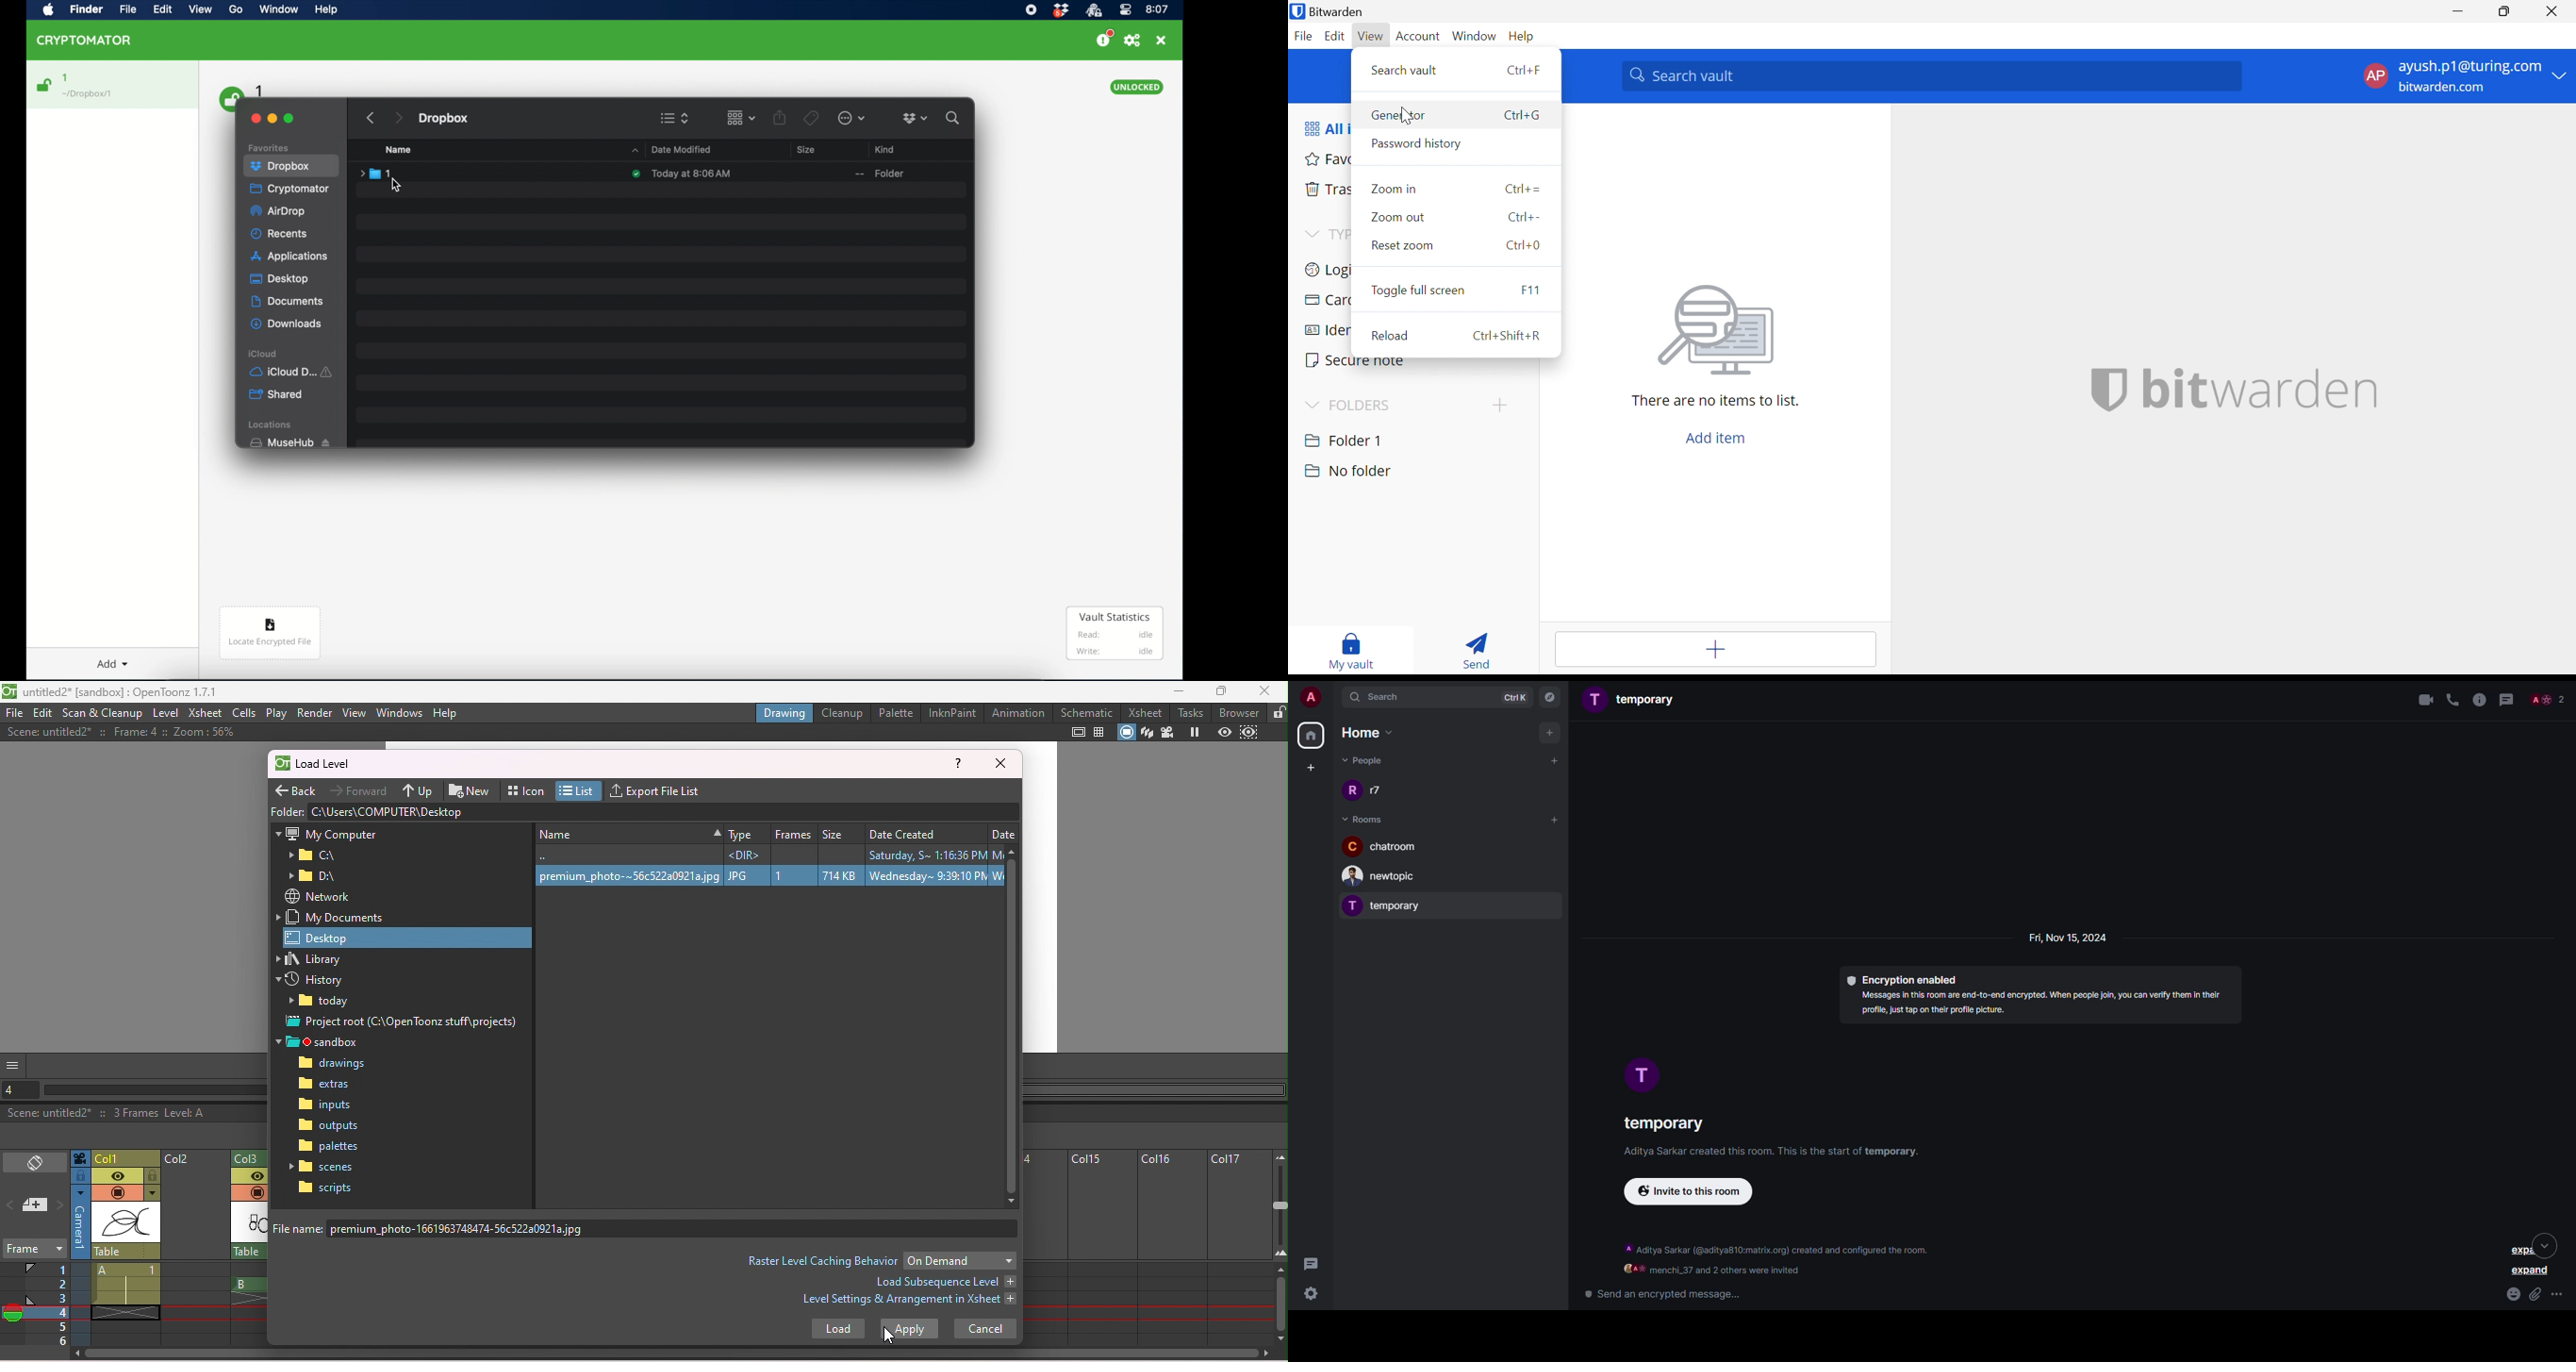  What do you see at coordinates (1479, 650) in the screenshot?
I see `Send` at bounding box center [1479, 650].